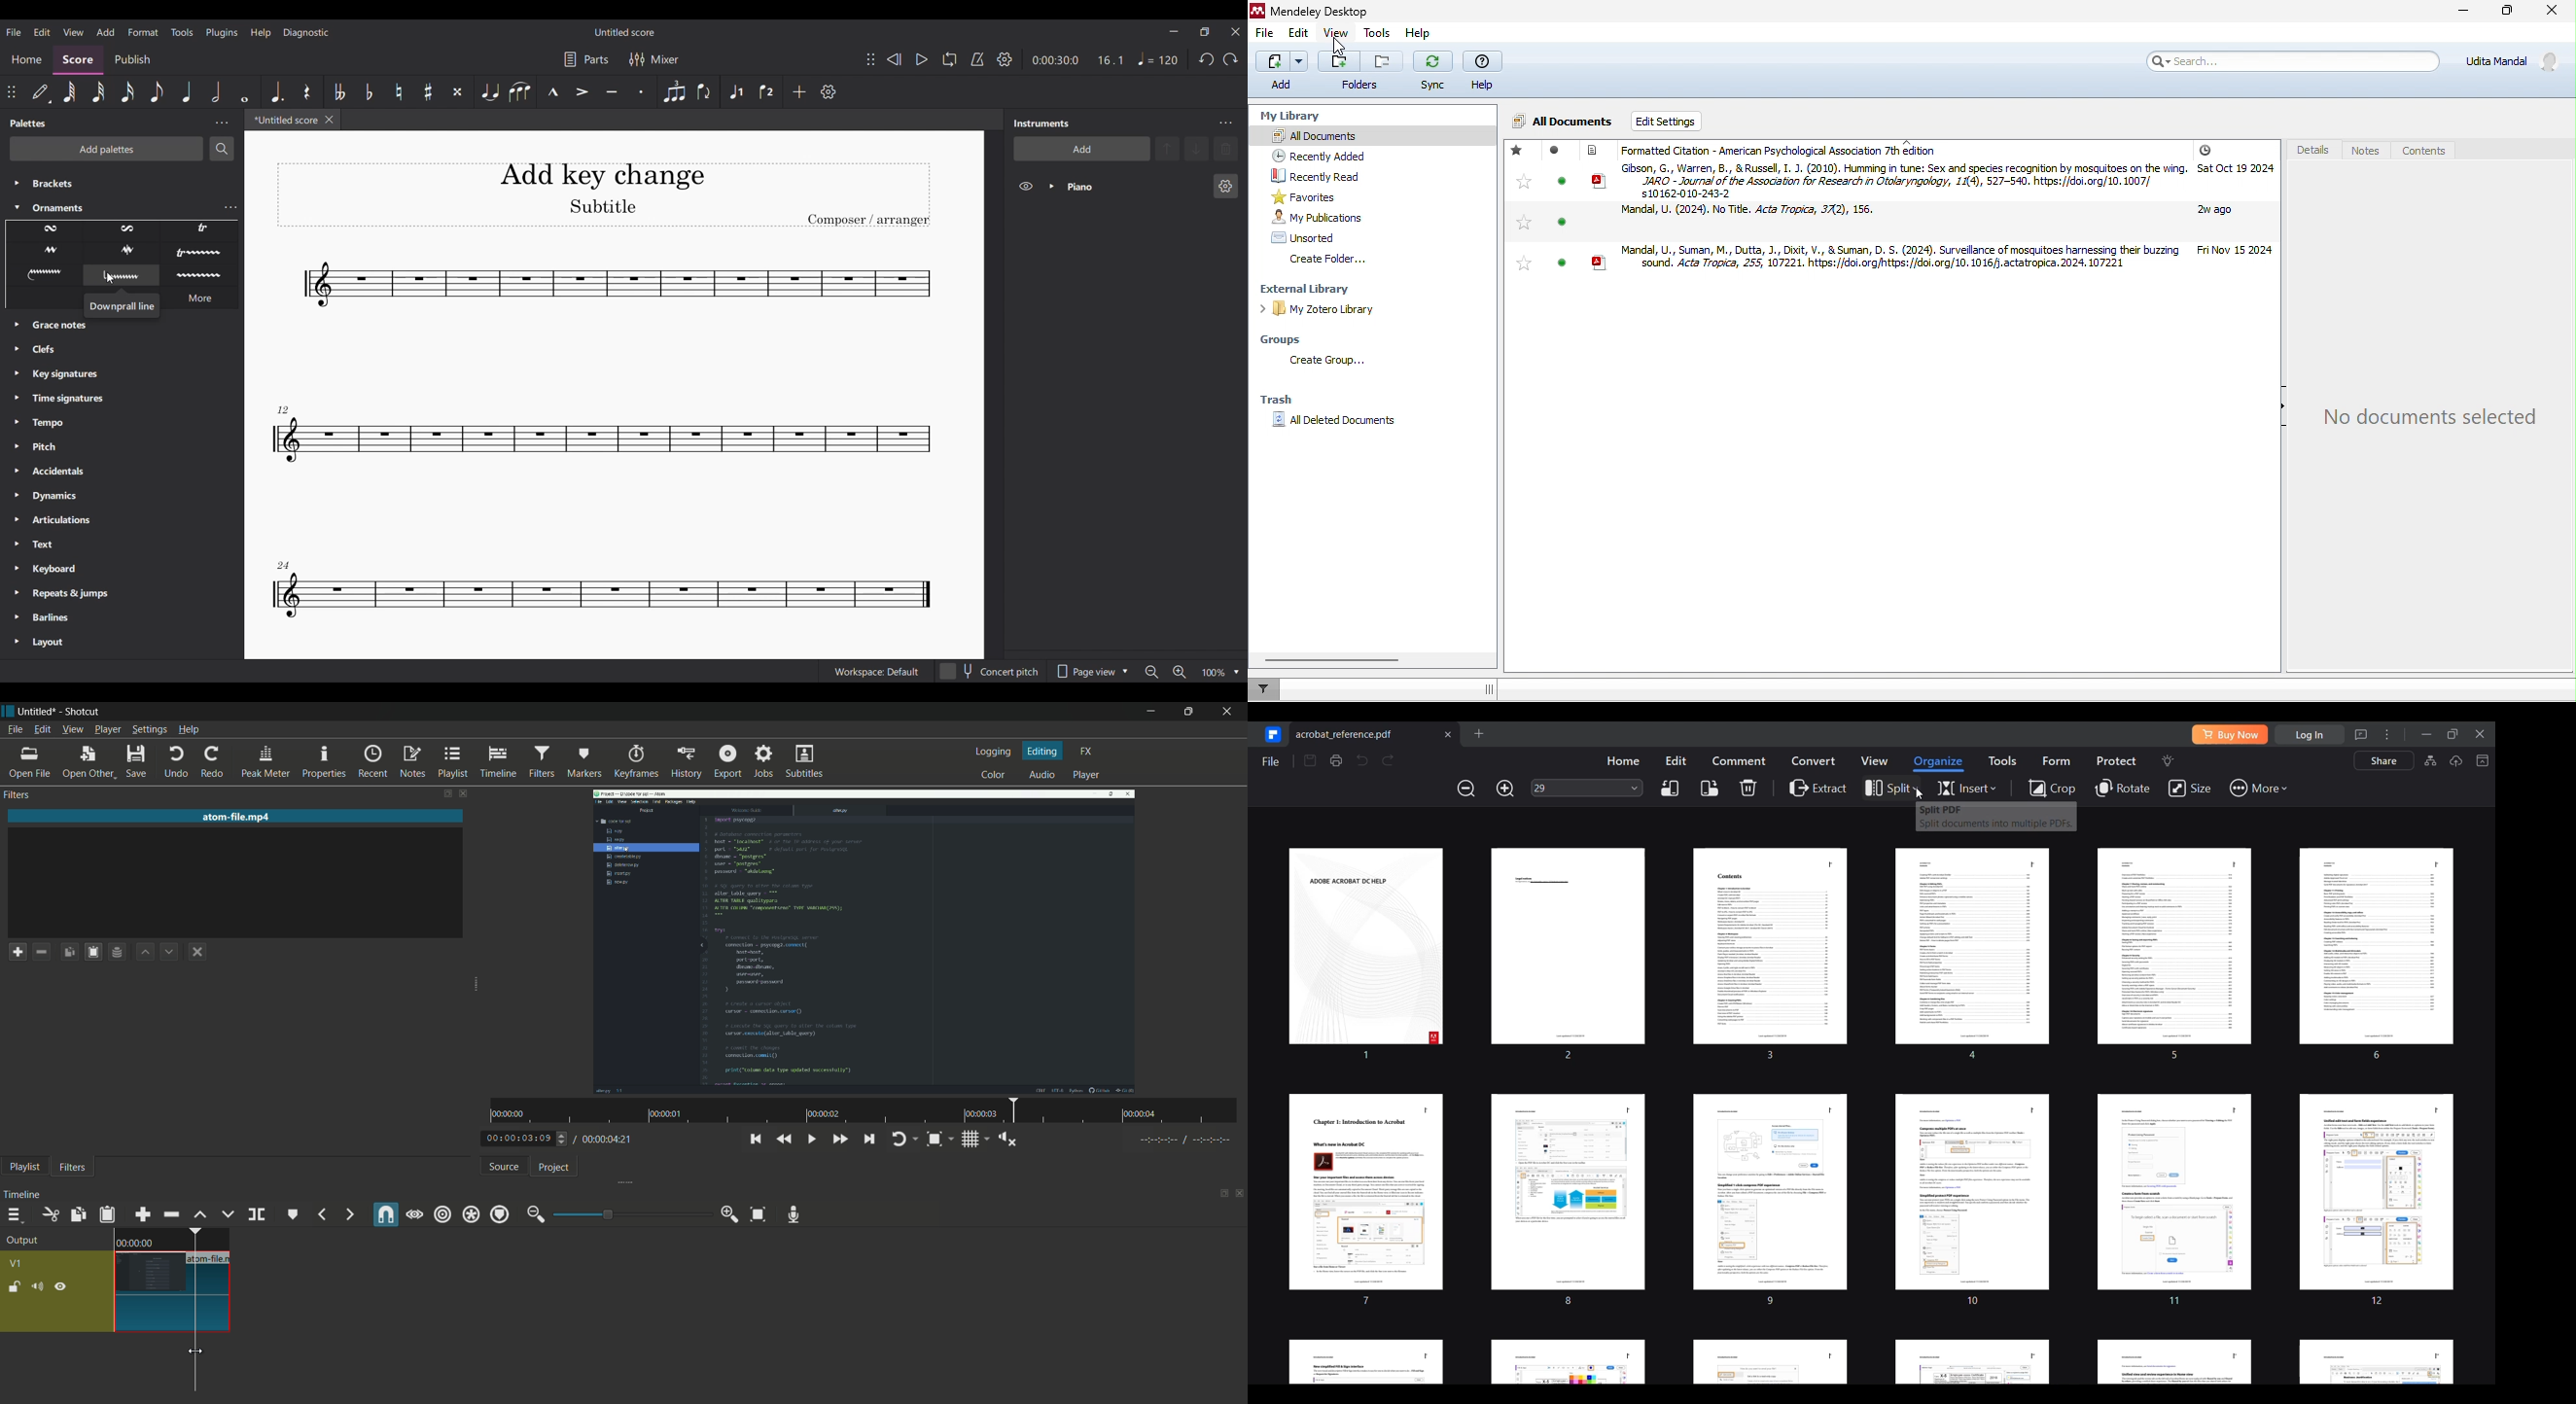 The height and width of the screenshot is (1428, 2576). What do you see at coordinates (150, 731) in the screenshot?
I see `settings menu` at bounding box center [150, 731].